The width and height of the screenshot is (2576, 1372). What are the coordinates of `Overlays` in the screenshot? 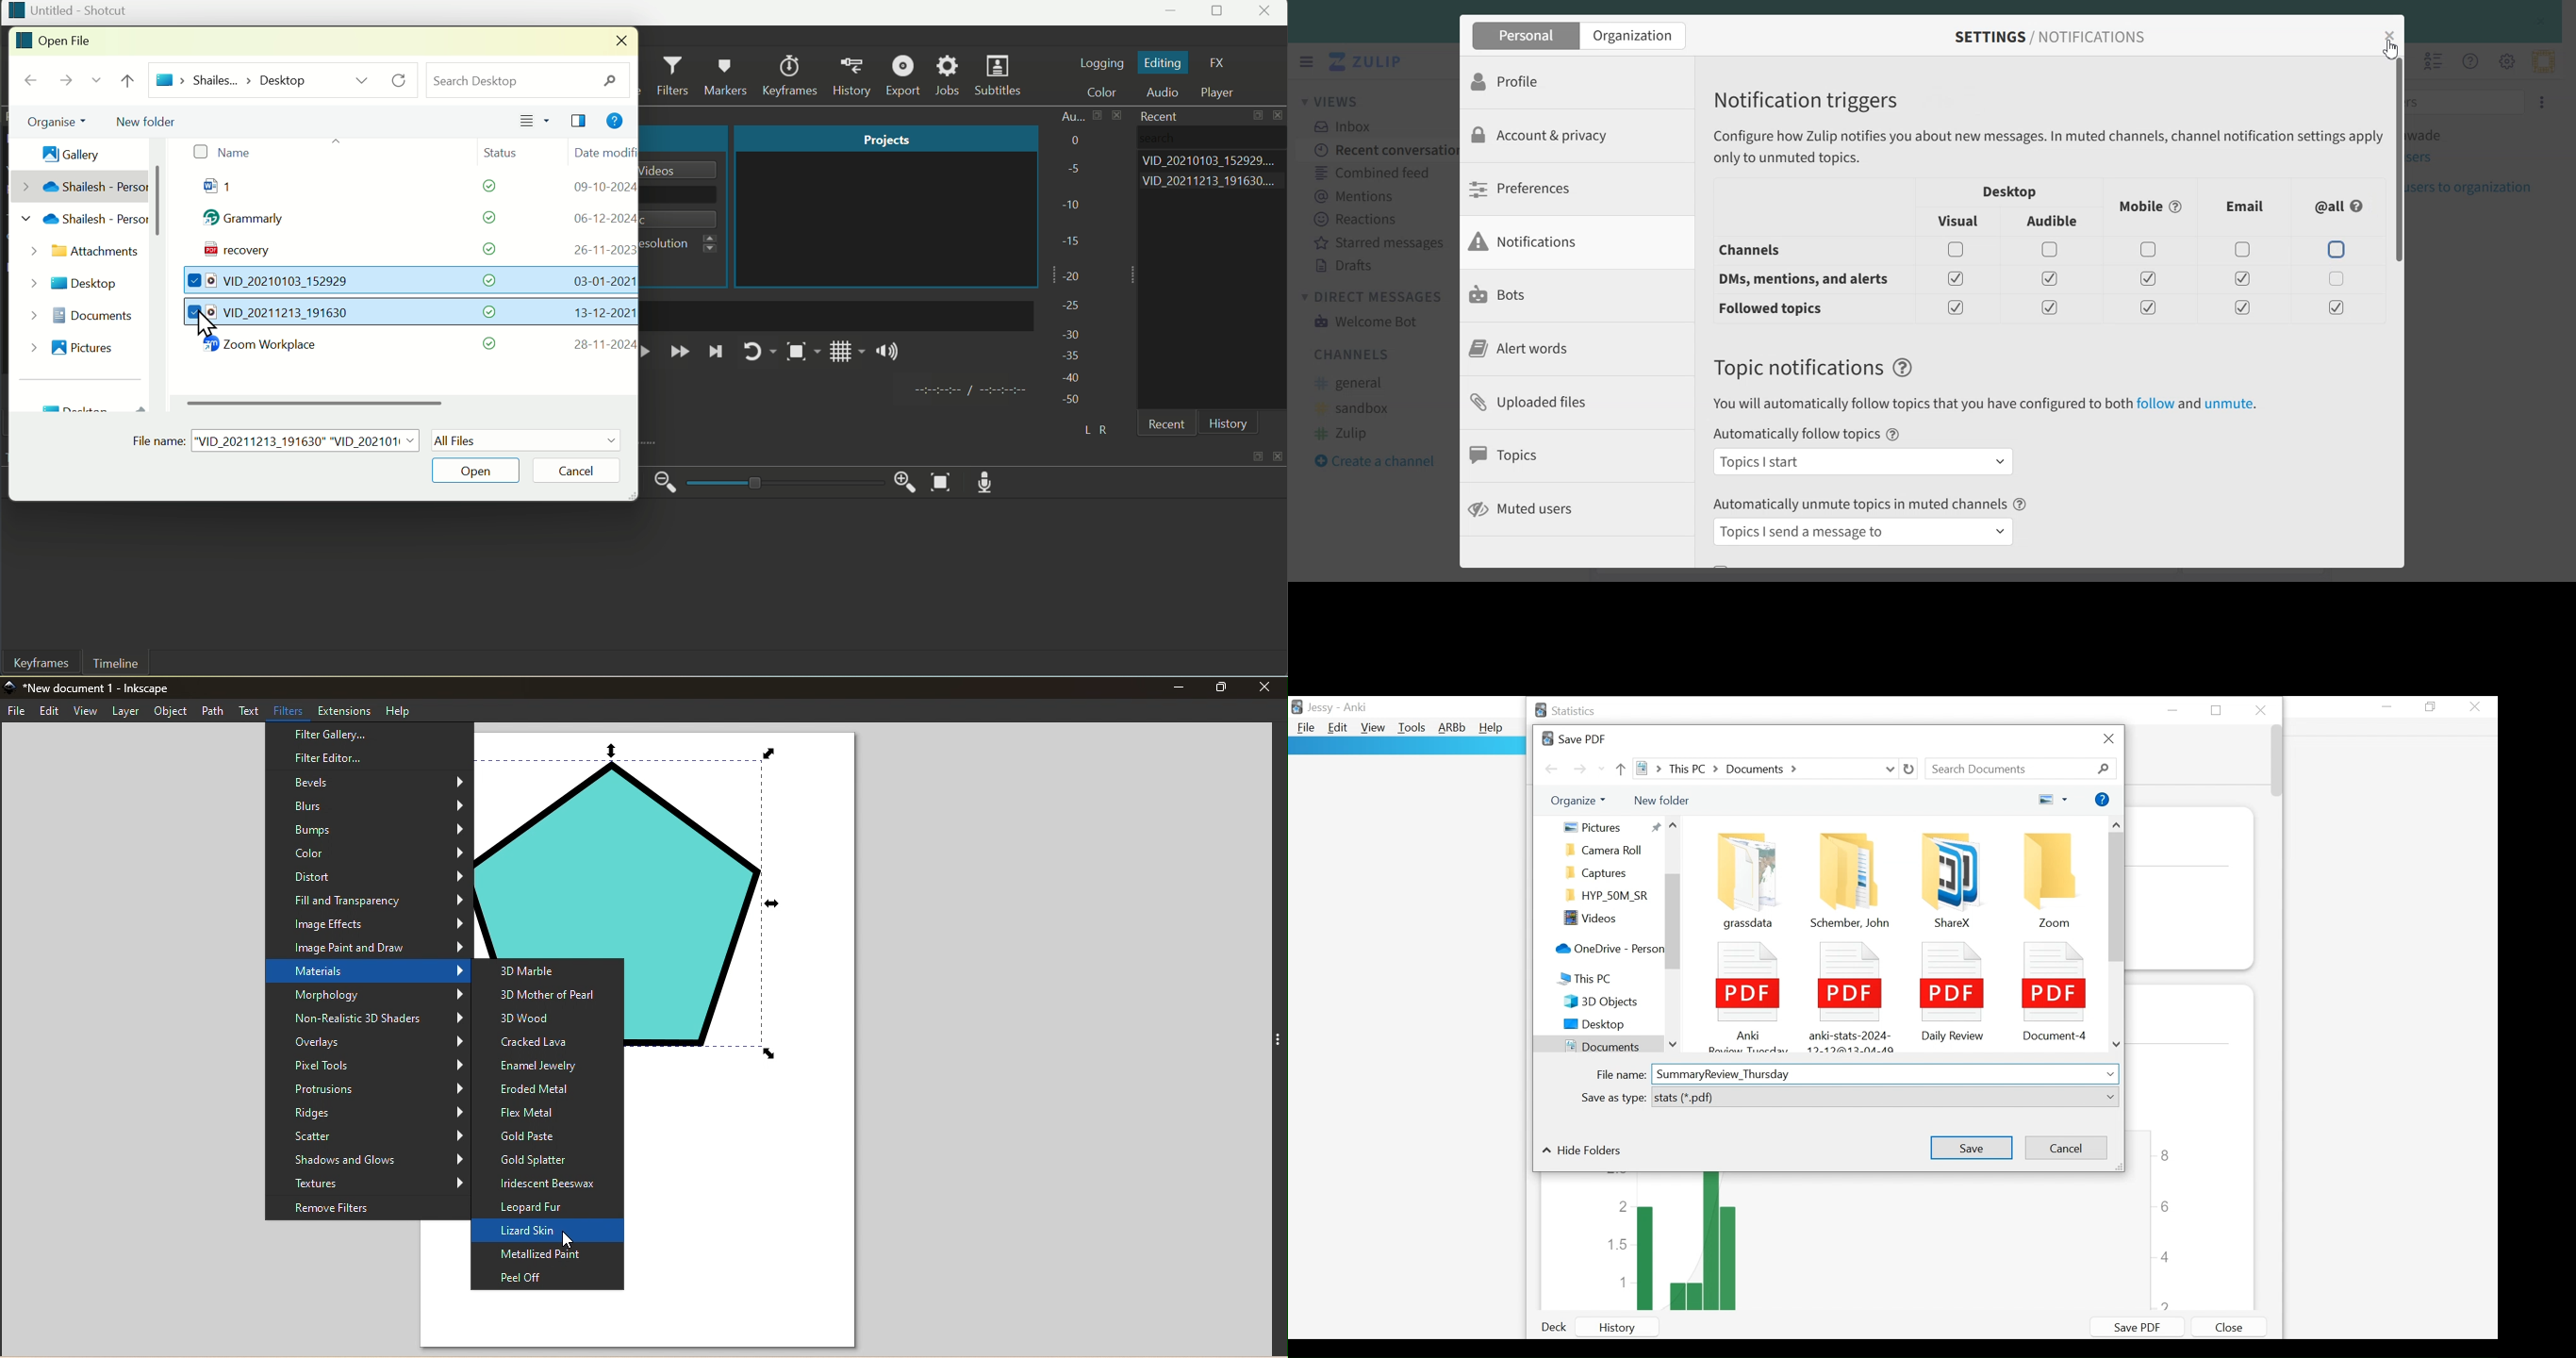 It's located at (367, 1044).